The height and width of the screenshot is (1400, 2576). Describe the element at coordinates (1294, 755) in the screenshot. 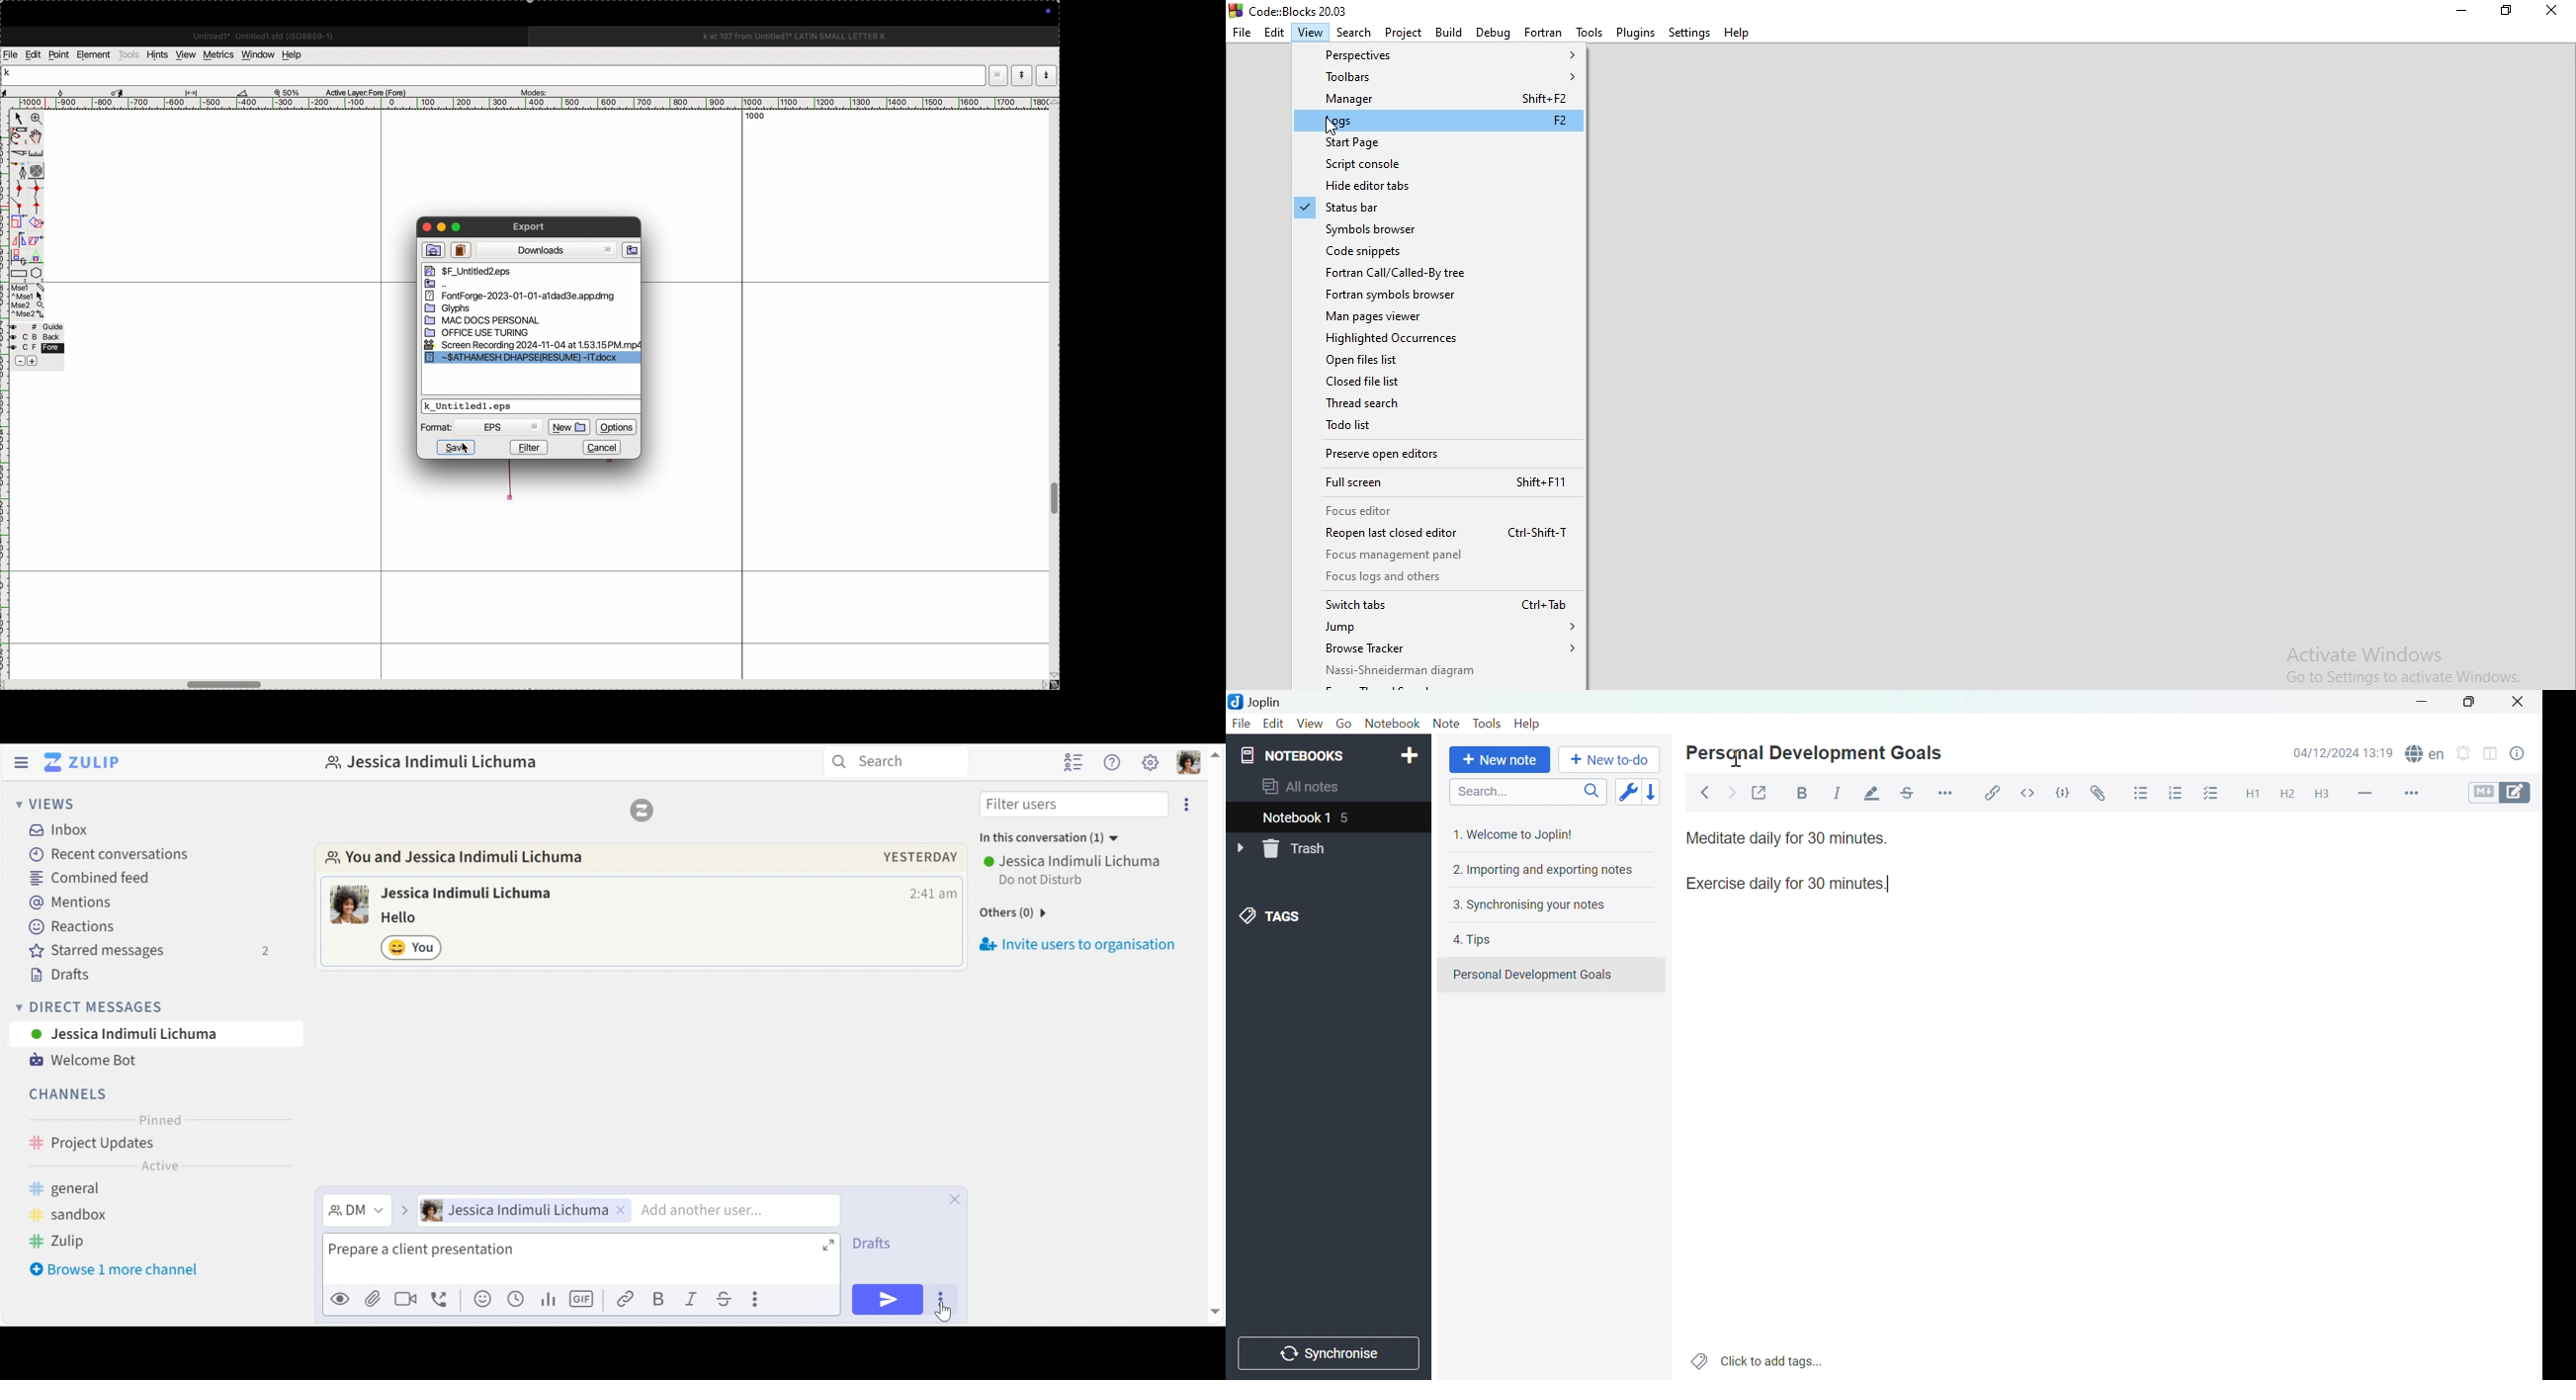

I see `NOTEBOOKS` at that location.